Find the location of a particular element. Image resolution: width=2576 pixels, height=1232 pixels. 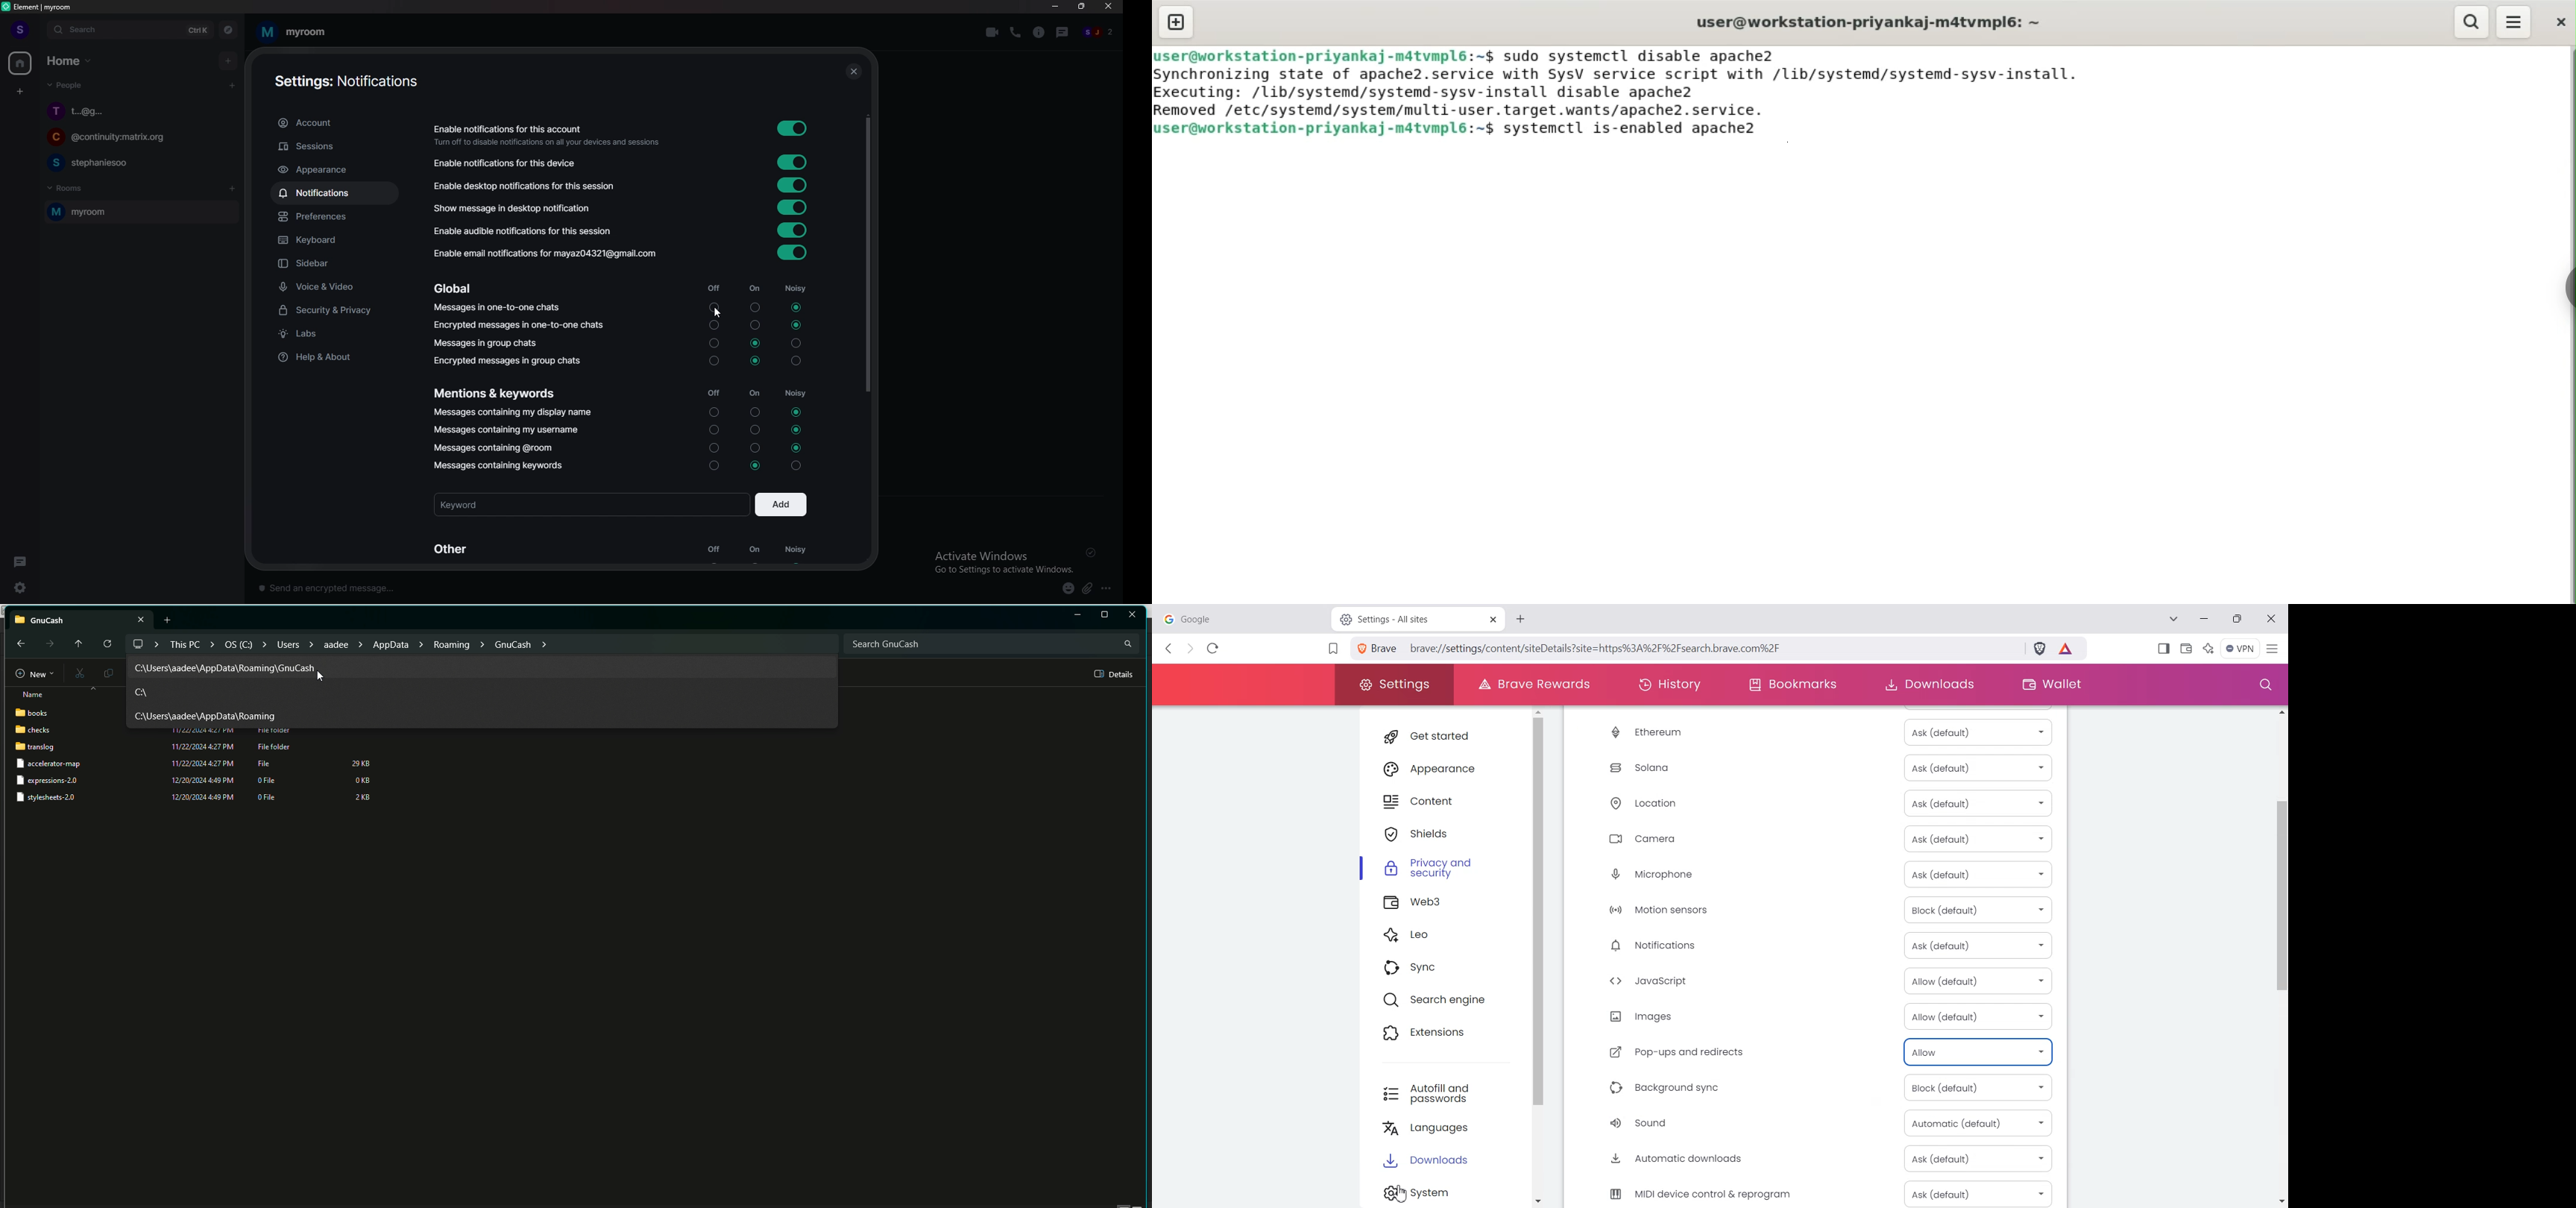

security and privacy is located at coordinates (339, 310).